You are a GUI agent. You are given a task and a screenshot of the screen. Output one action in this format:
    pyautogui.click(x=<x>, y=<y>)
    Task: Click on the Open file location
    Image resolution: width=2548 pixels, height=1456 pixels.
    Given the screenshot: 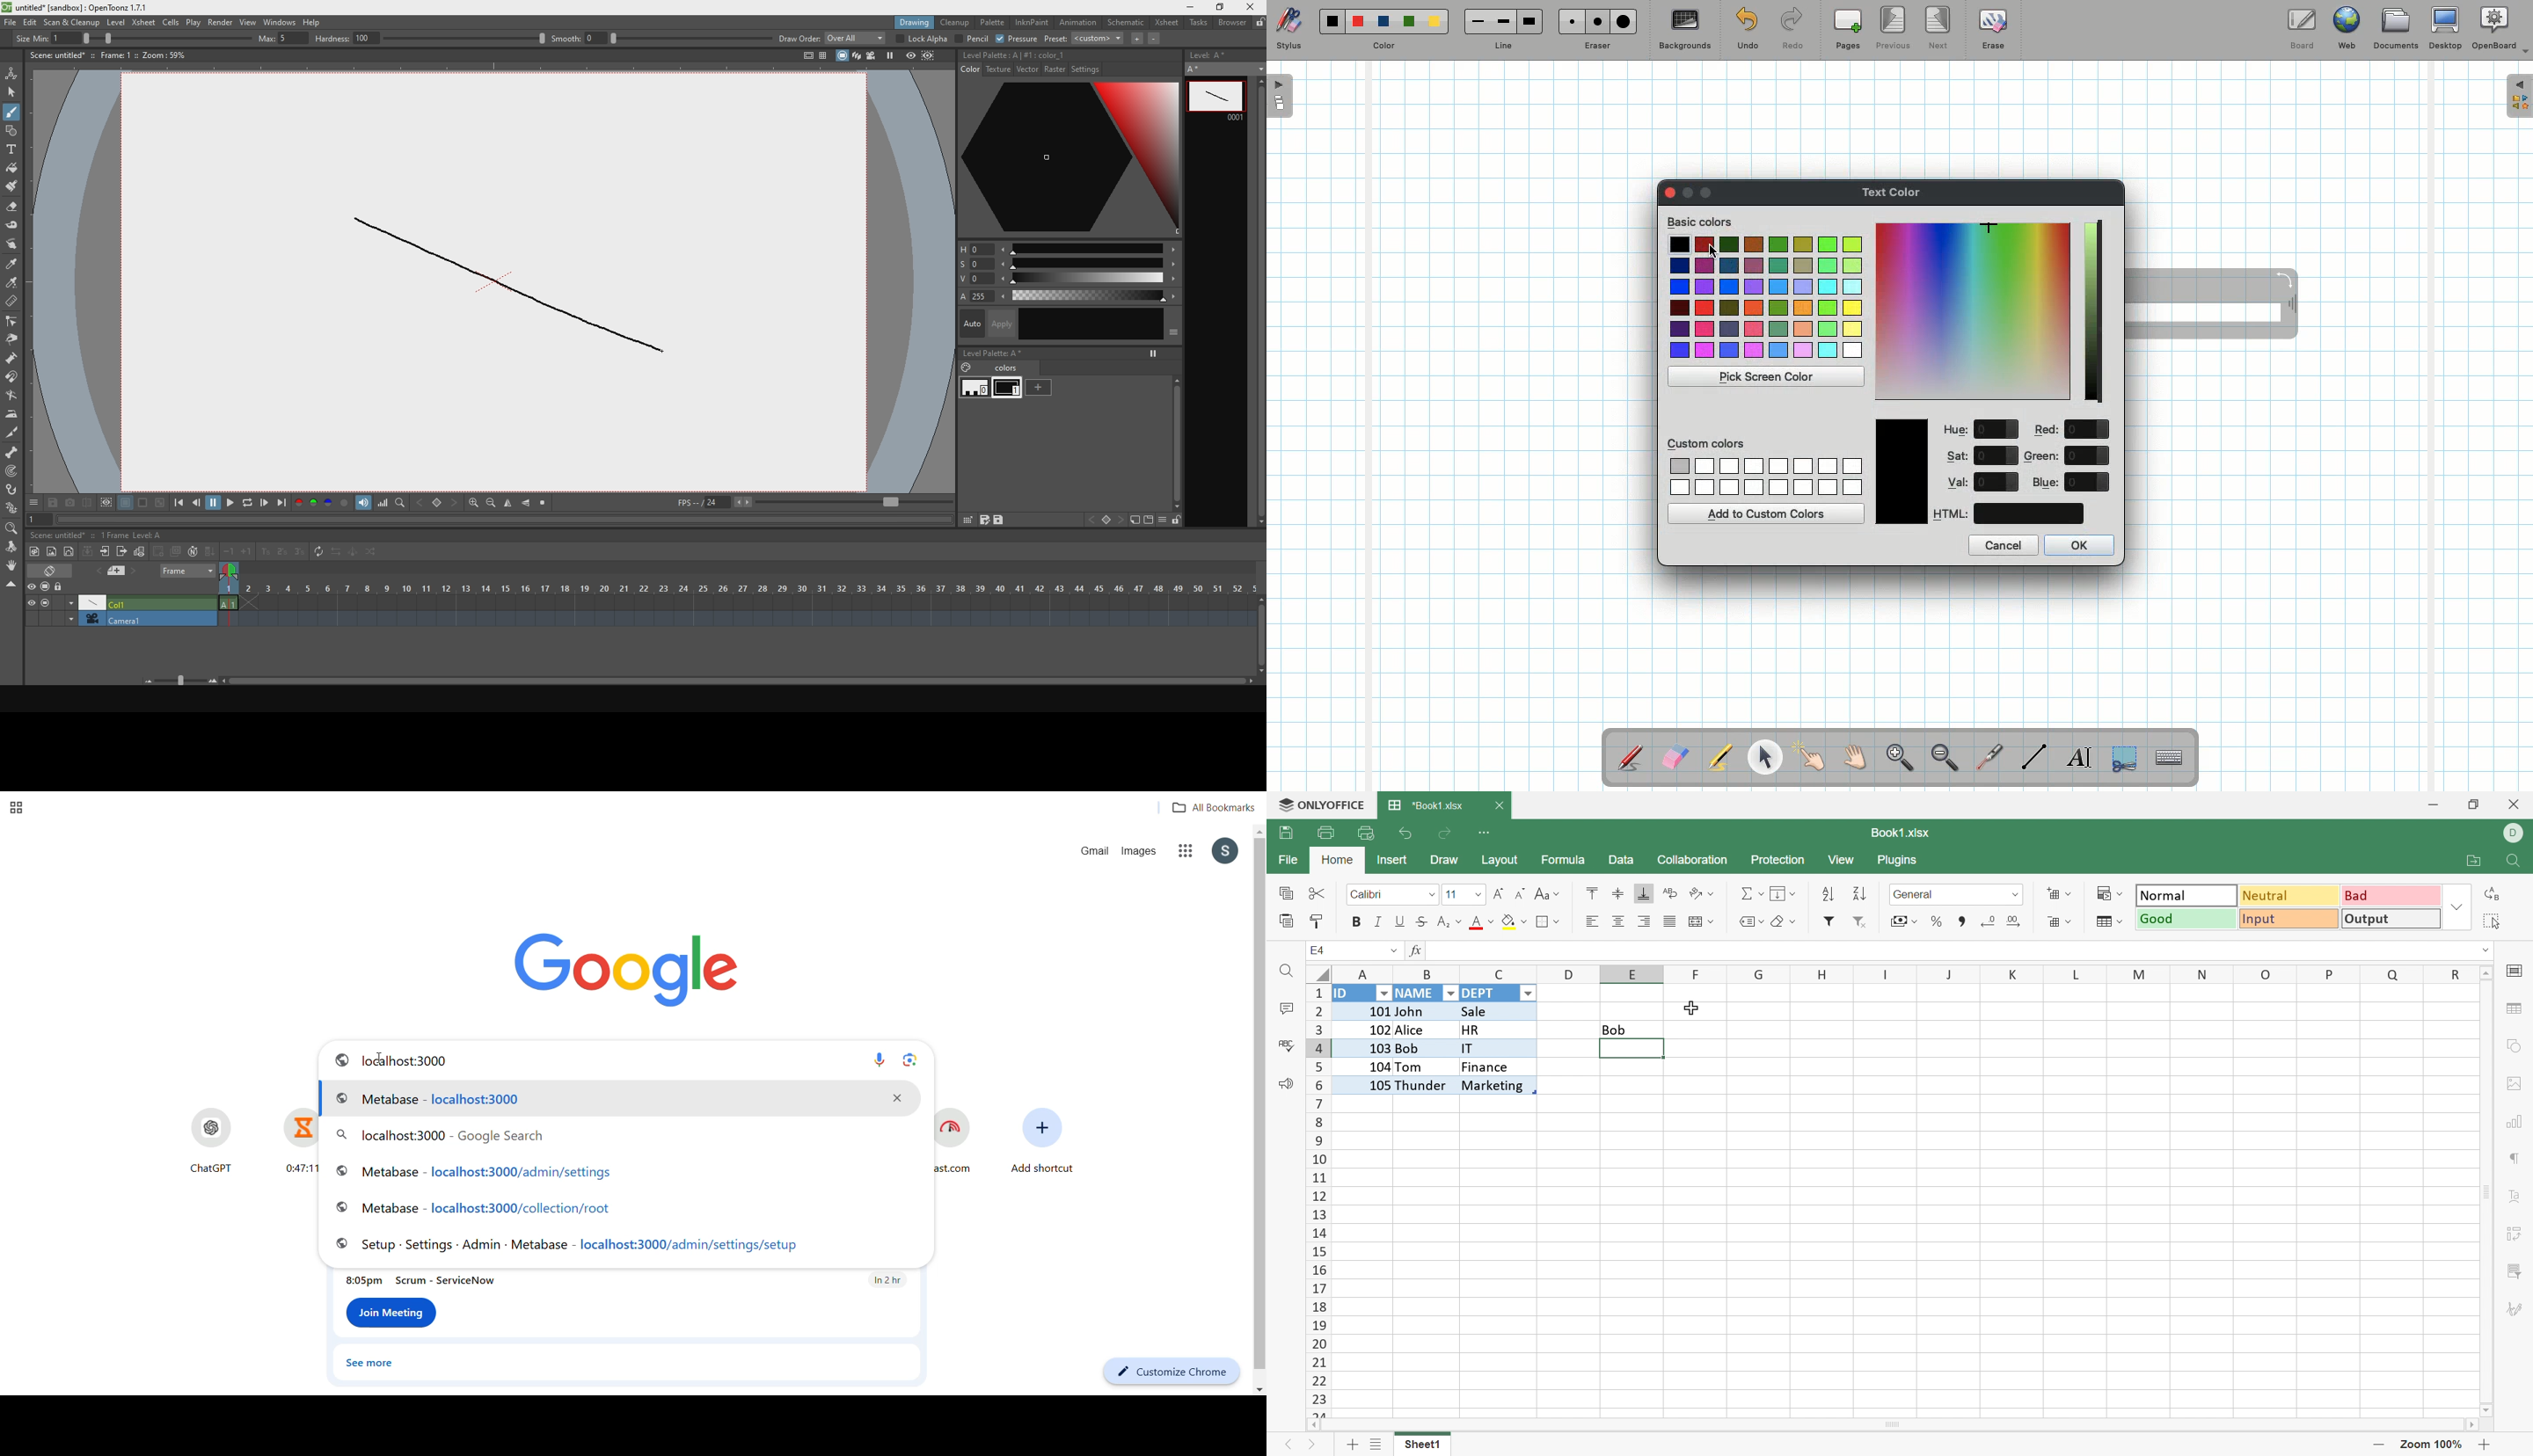 What is the action you would take?
    pyautogui.click(x=2468, y=863)
    